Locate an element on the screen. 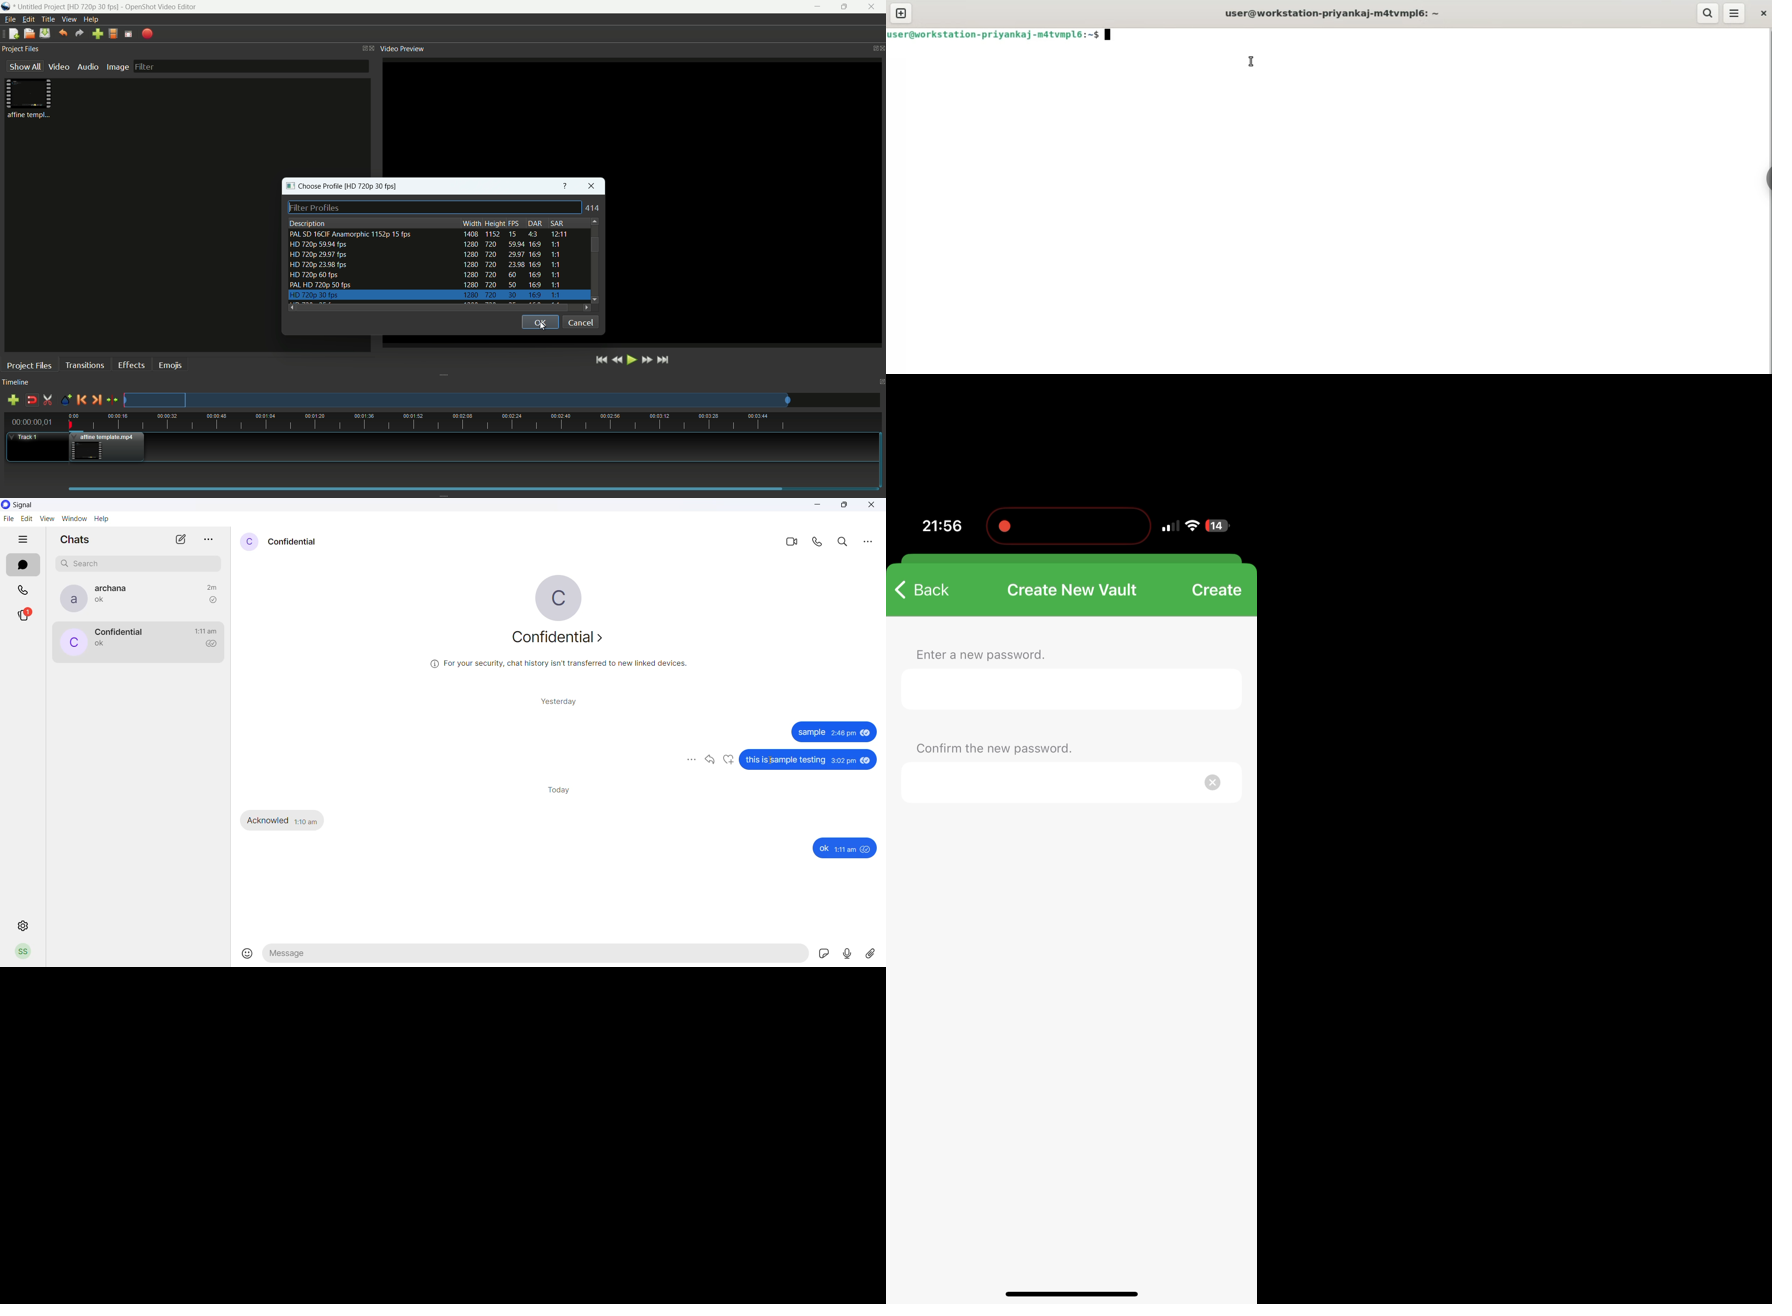 The image size is (1792, 1316). user@workstaion-priyankaj-m4tvmpl6:~$ is located at coordinates (999, 34).